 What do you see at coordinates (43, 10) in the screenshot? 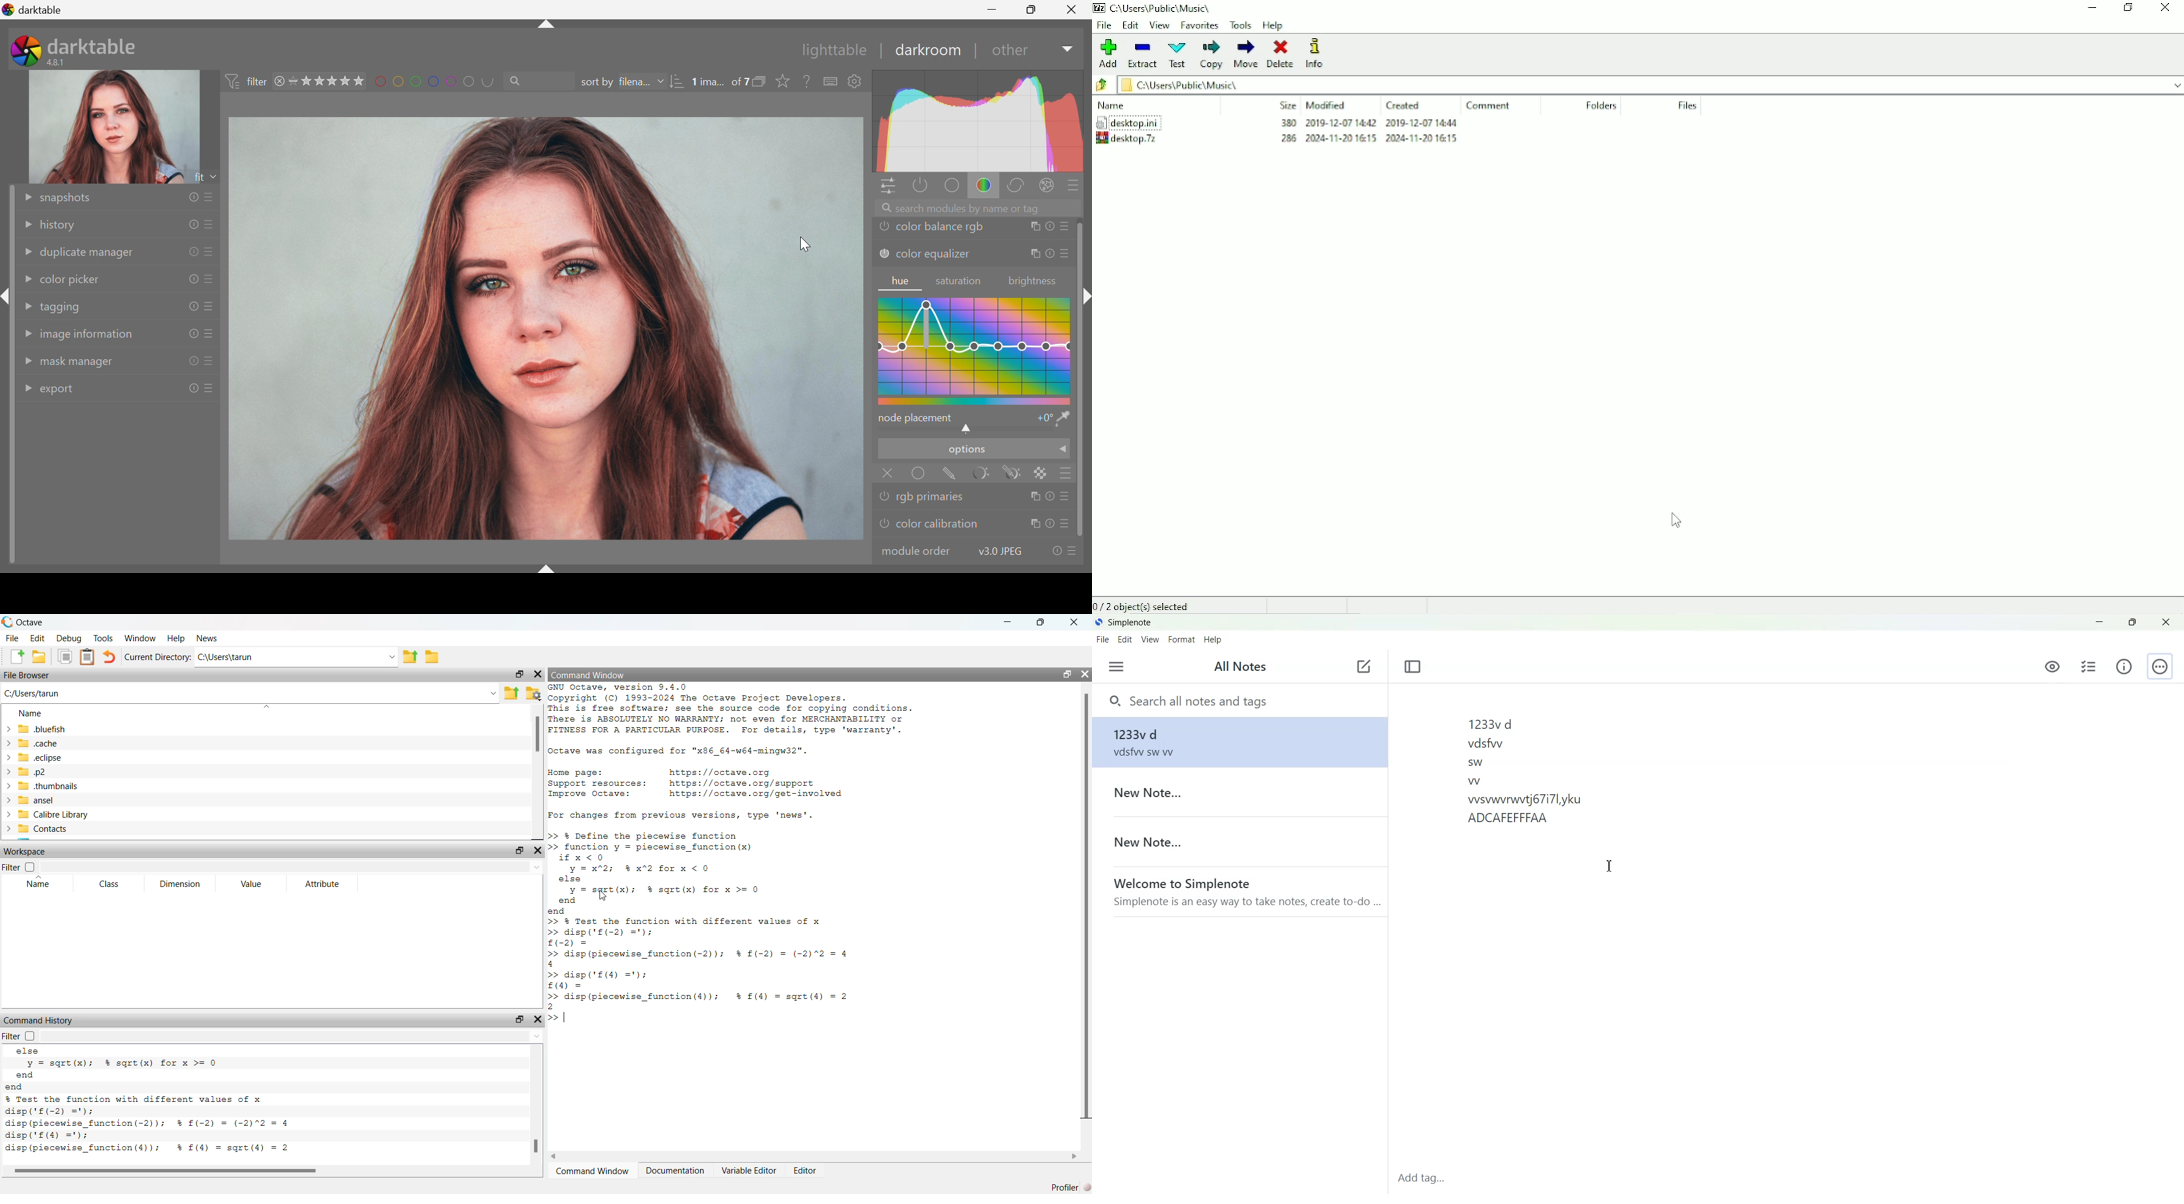
I see `darktable` at bounding box center [43, 10].